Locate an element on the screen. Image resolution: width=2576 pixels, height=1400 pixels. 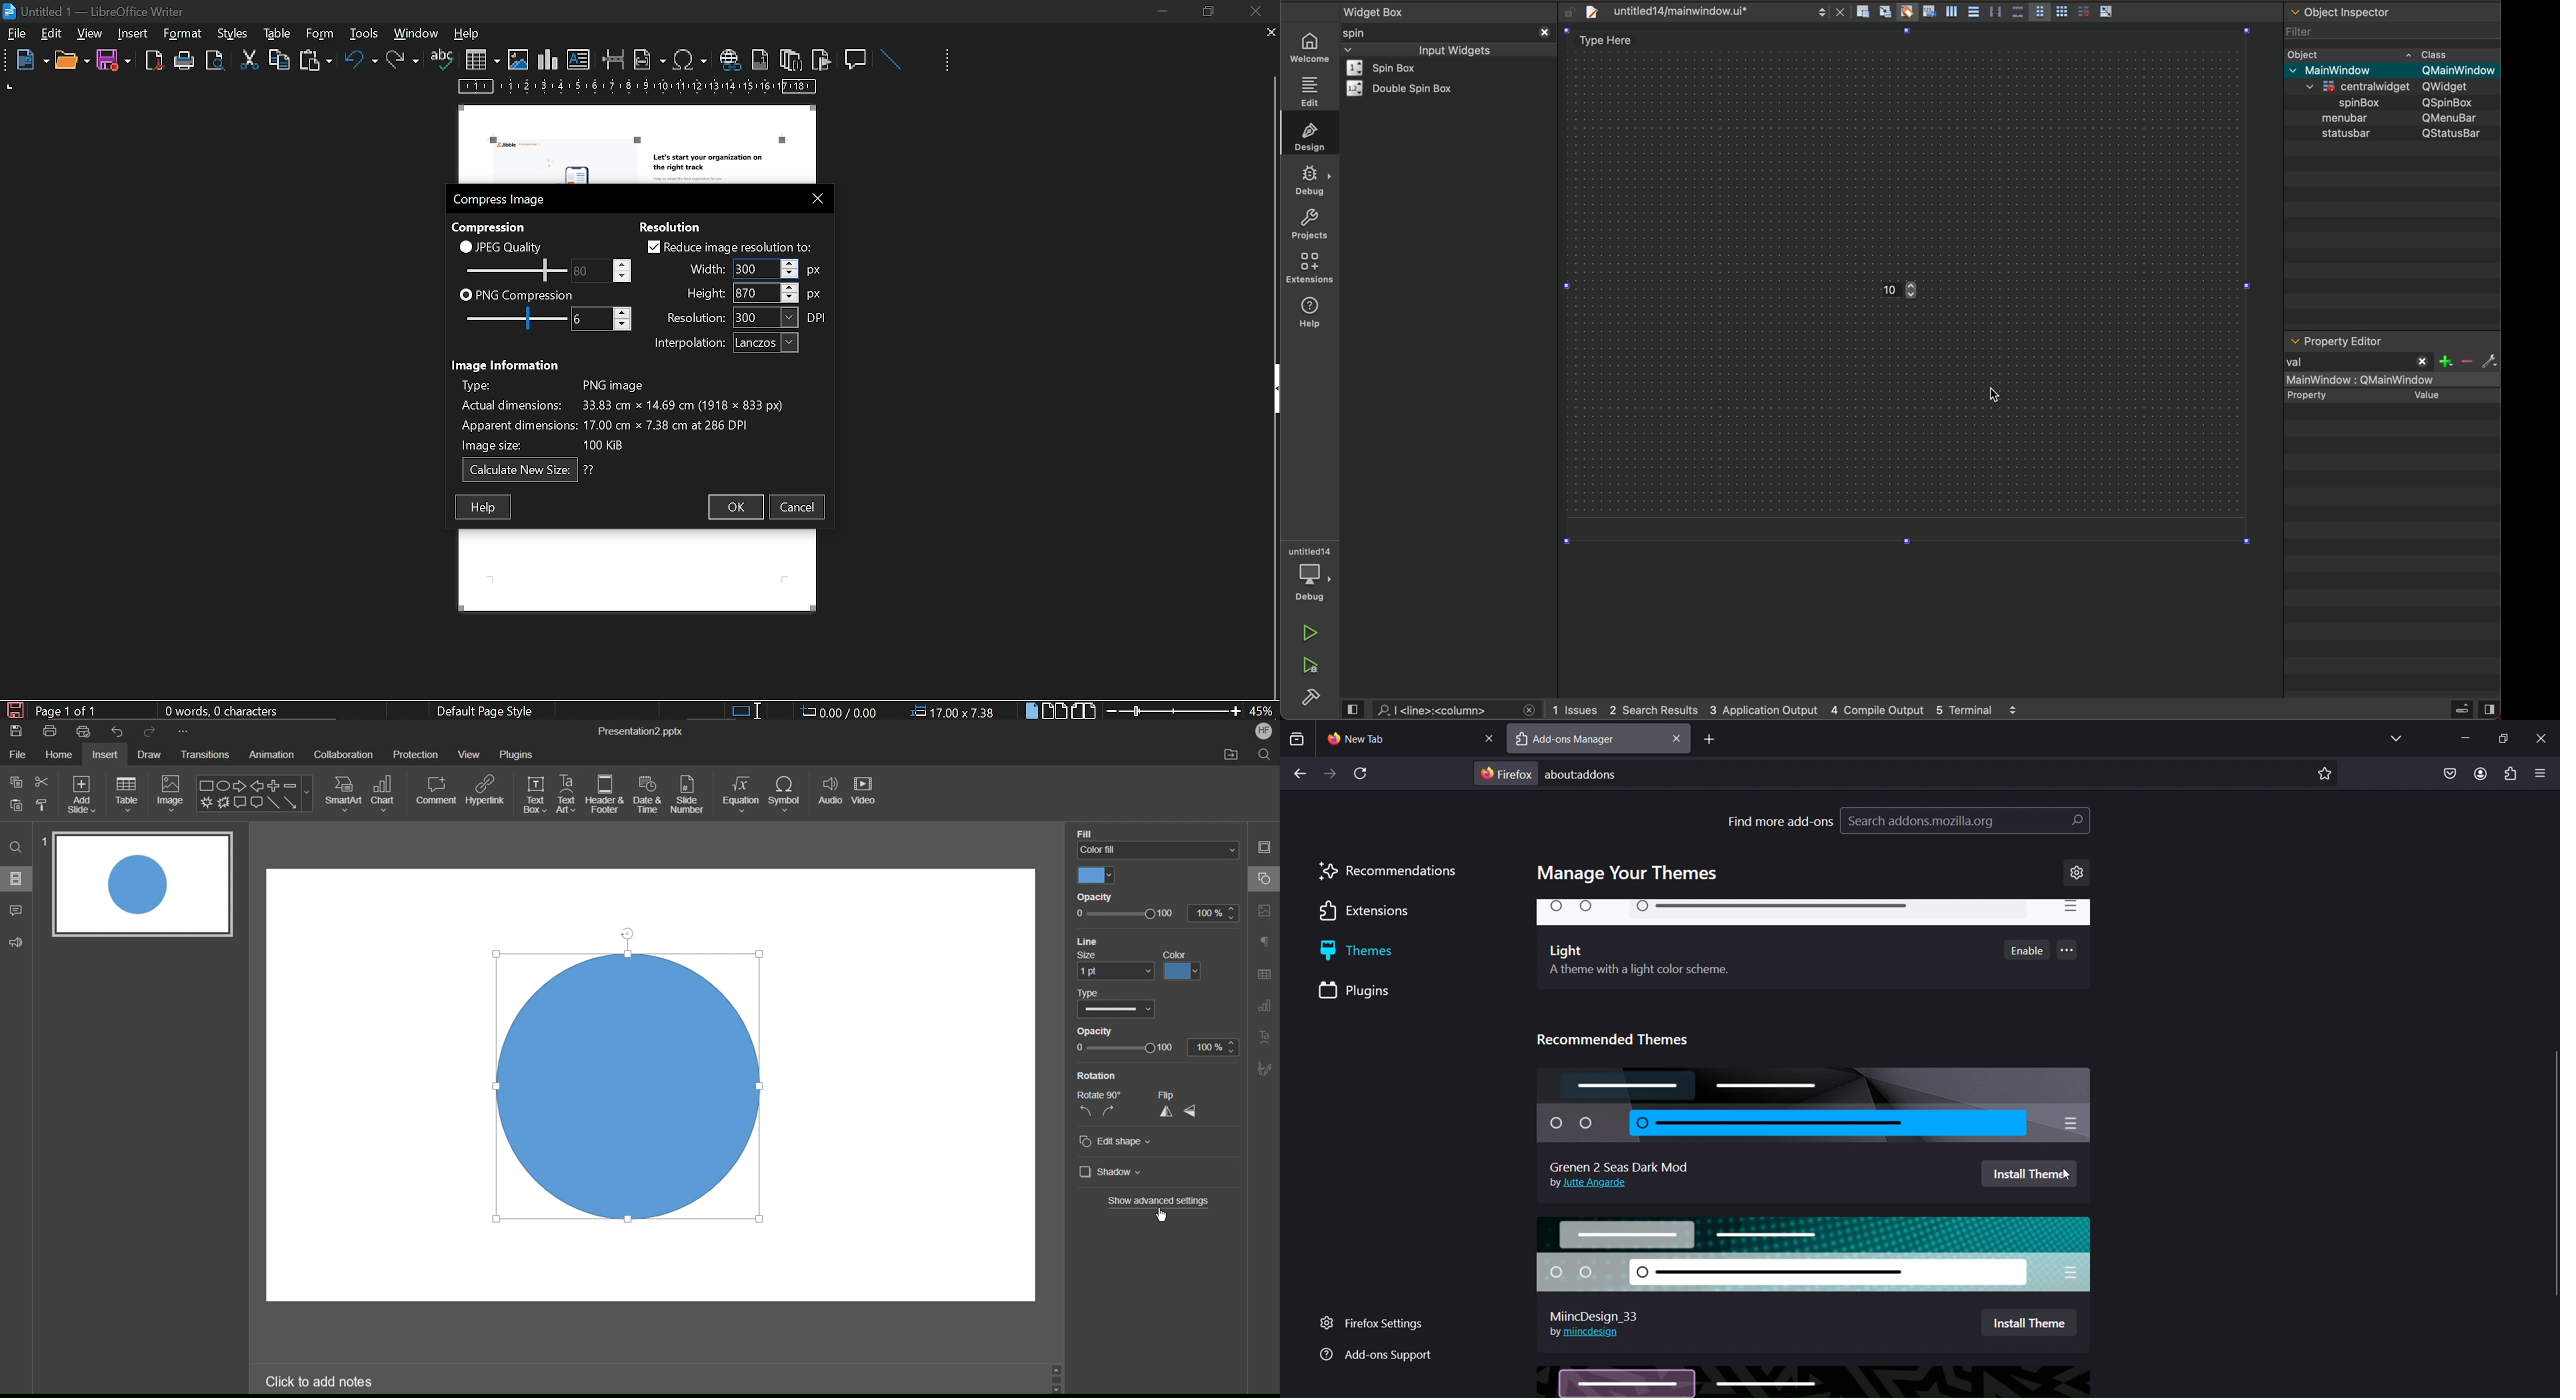
calculate new size is located at coordinates (529, 470).